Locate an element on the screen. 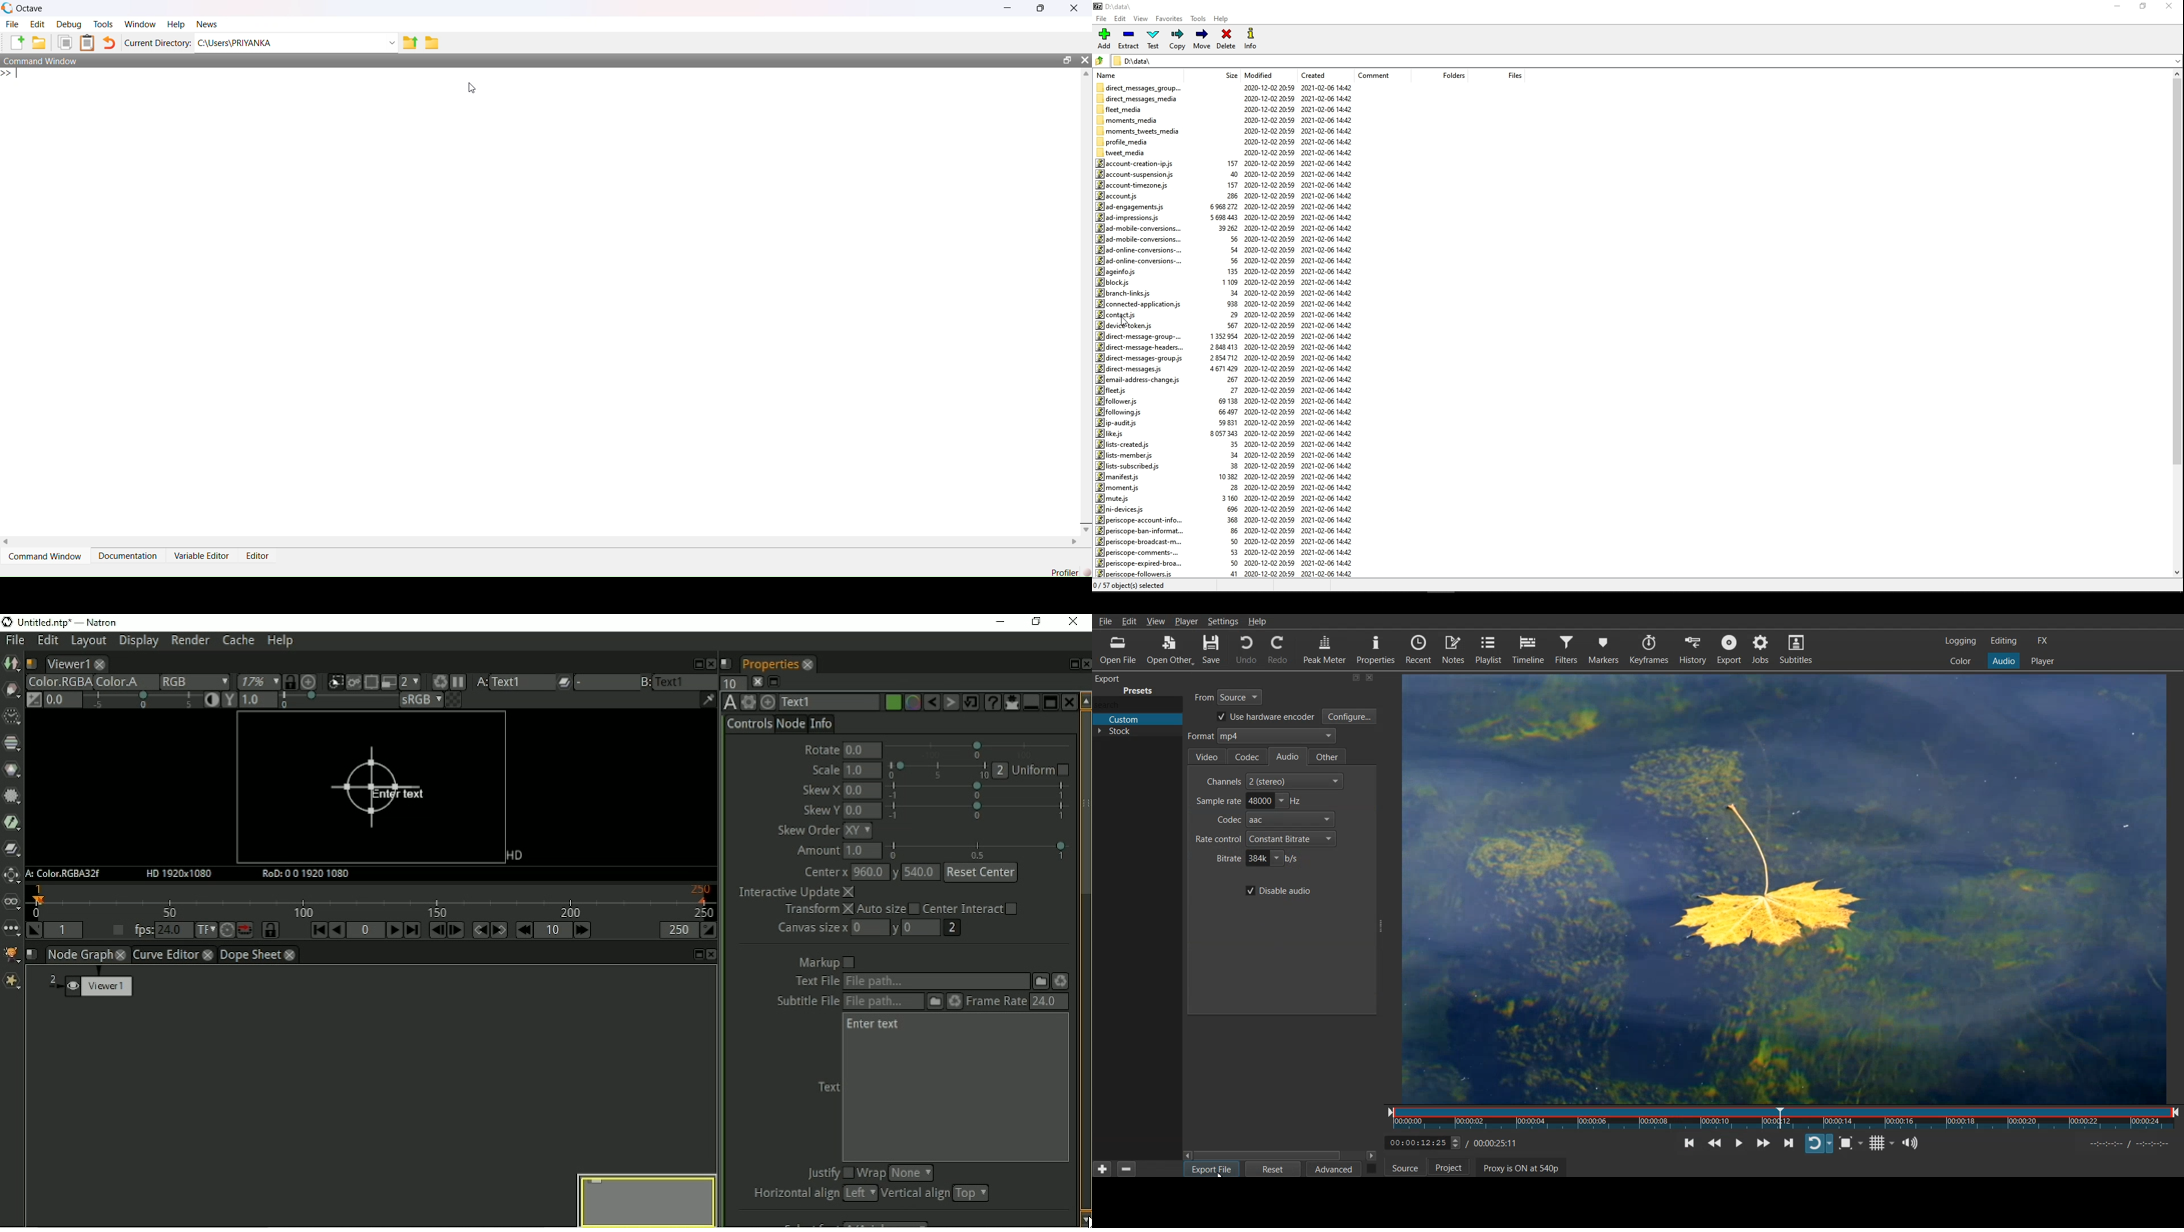 This screenshot has width=2184, height=1232. Codec is located at coordinates (1272, 820).